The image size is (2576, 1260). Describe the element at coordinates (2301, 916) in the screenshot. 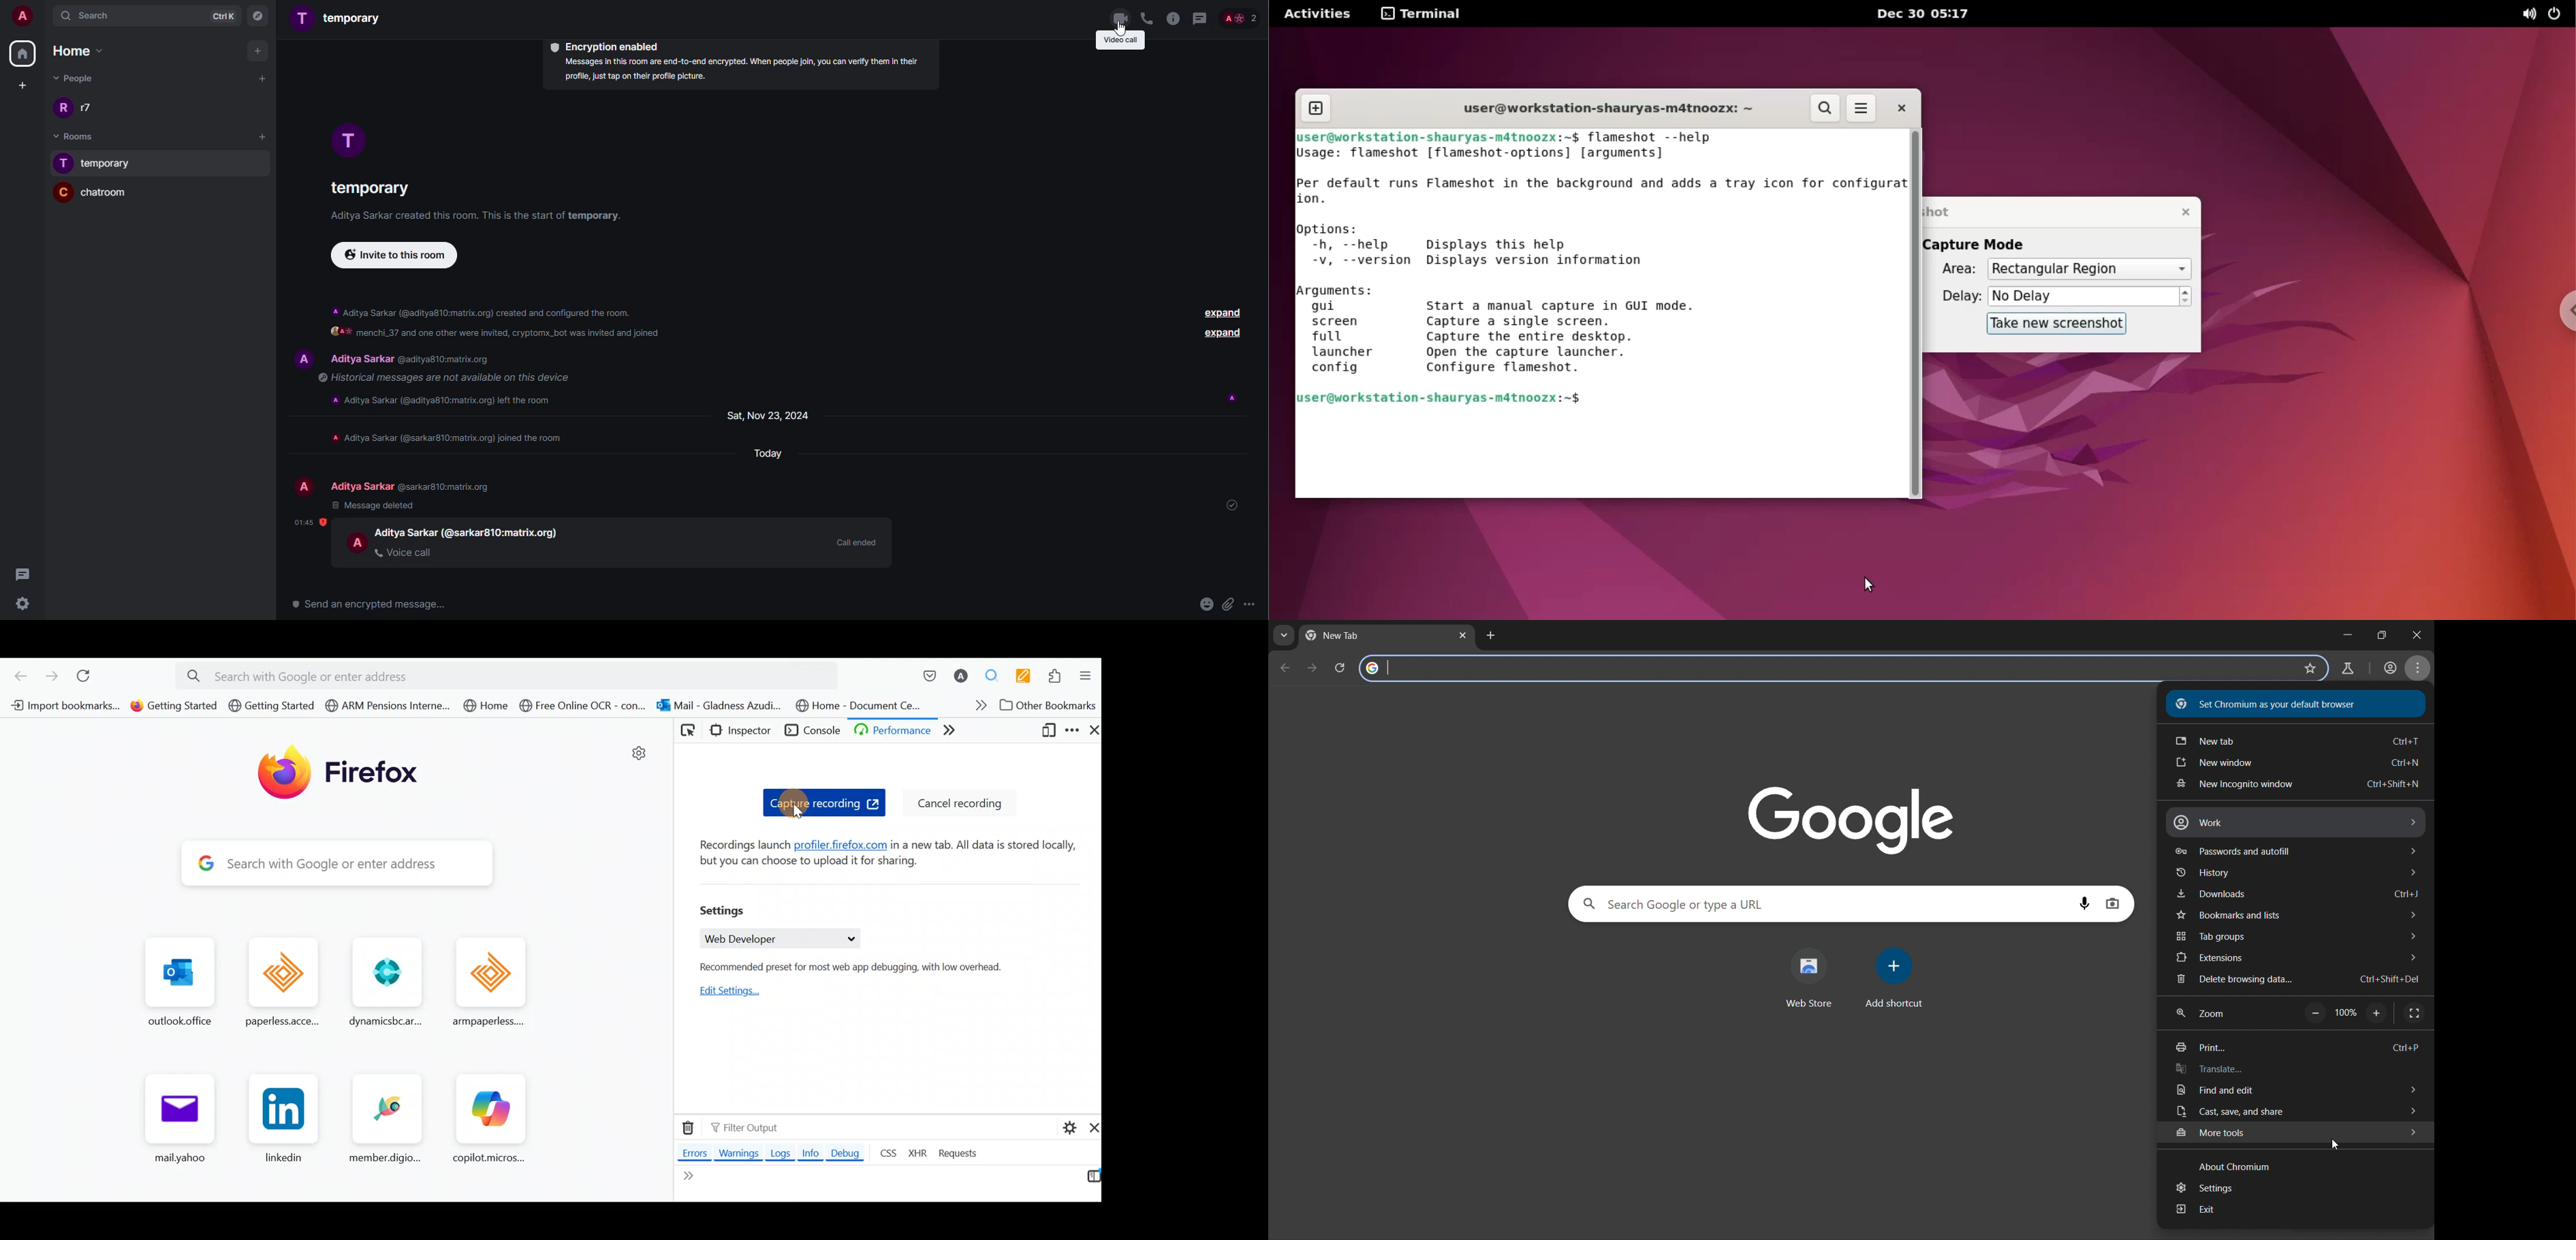

I see `bookmarks and lists` at that location.